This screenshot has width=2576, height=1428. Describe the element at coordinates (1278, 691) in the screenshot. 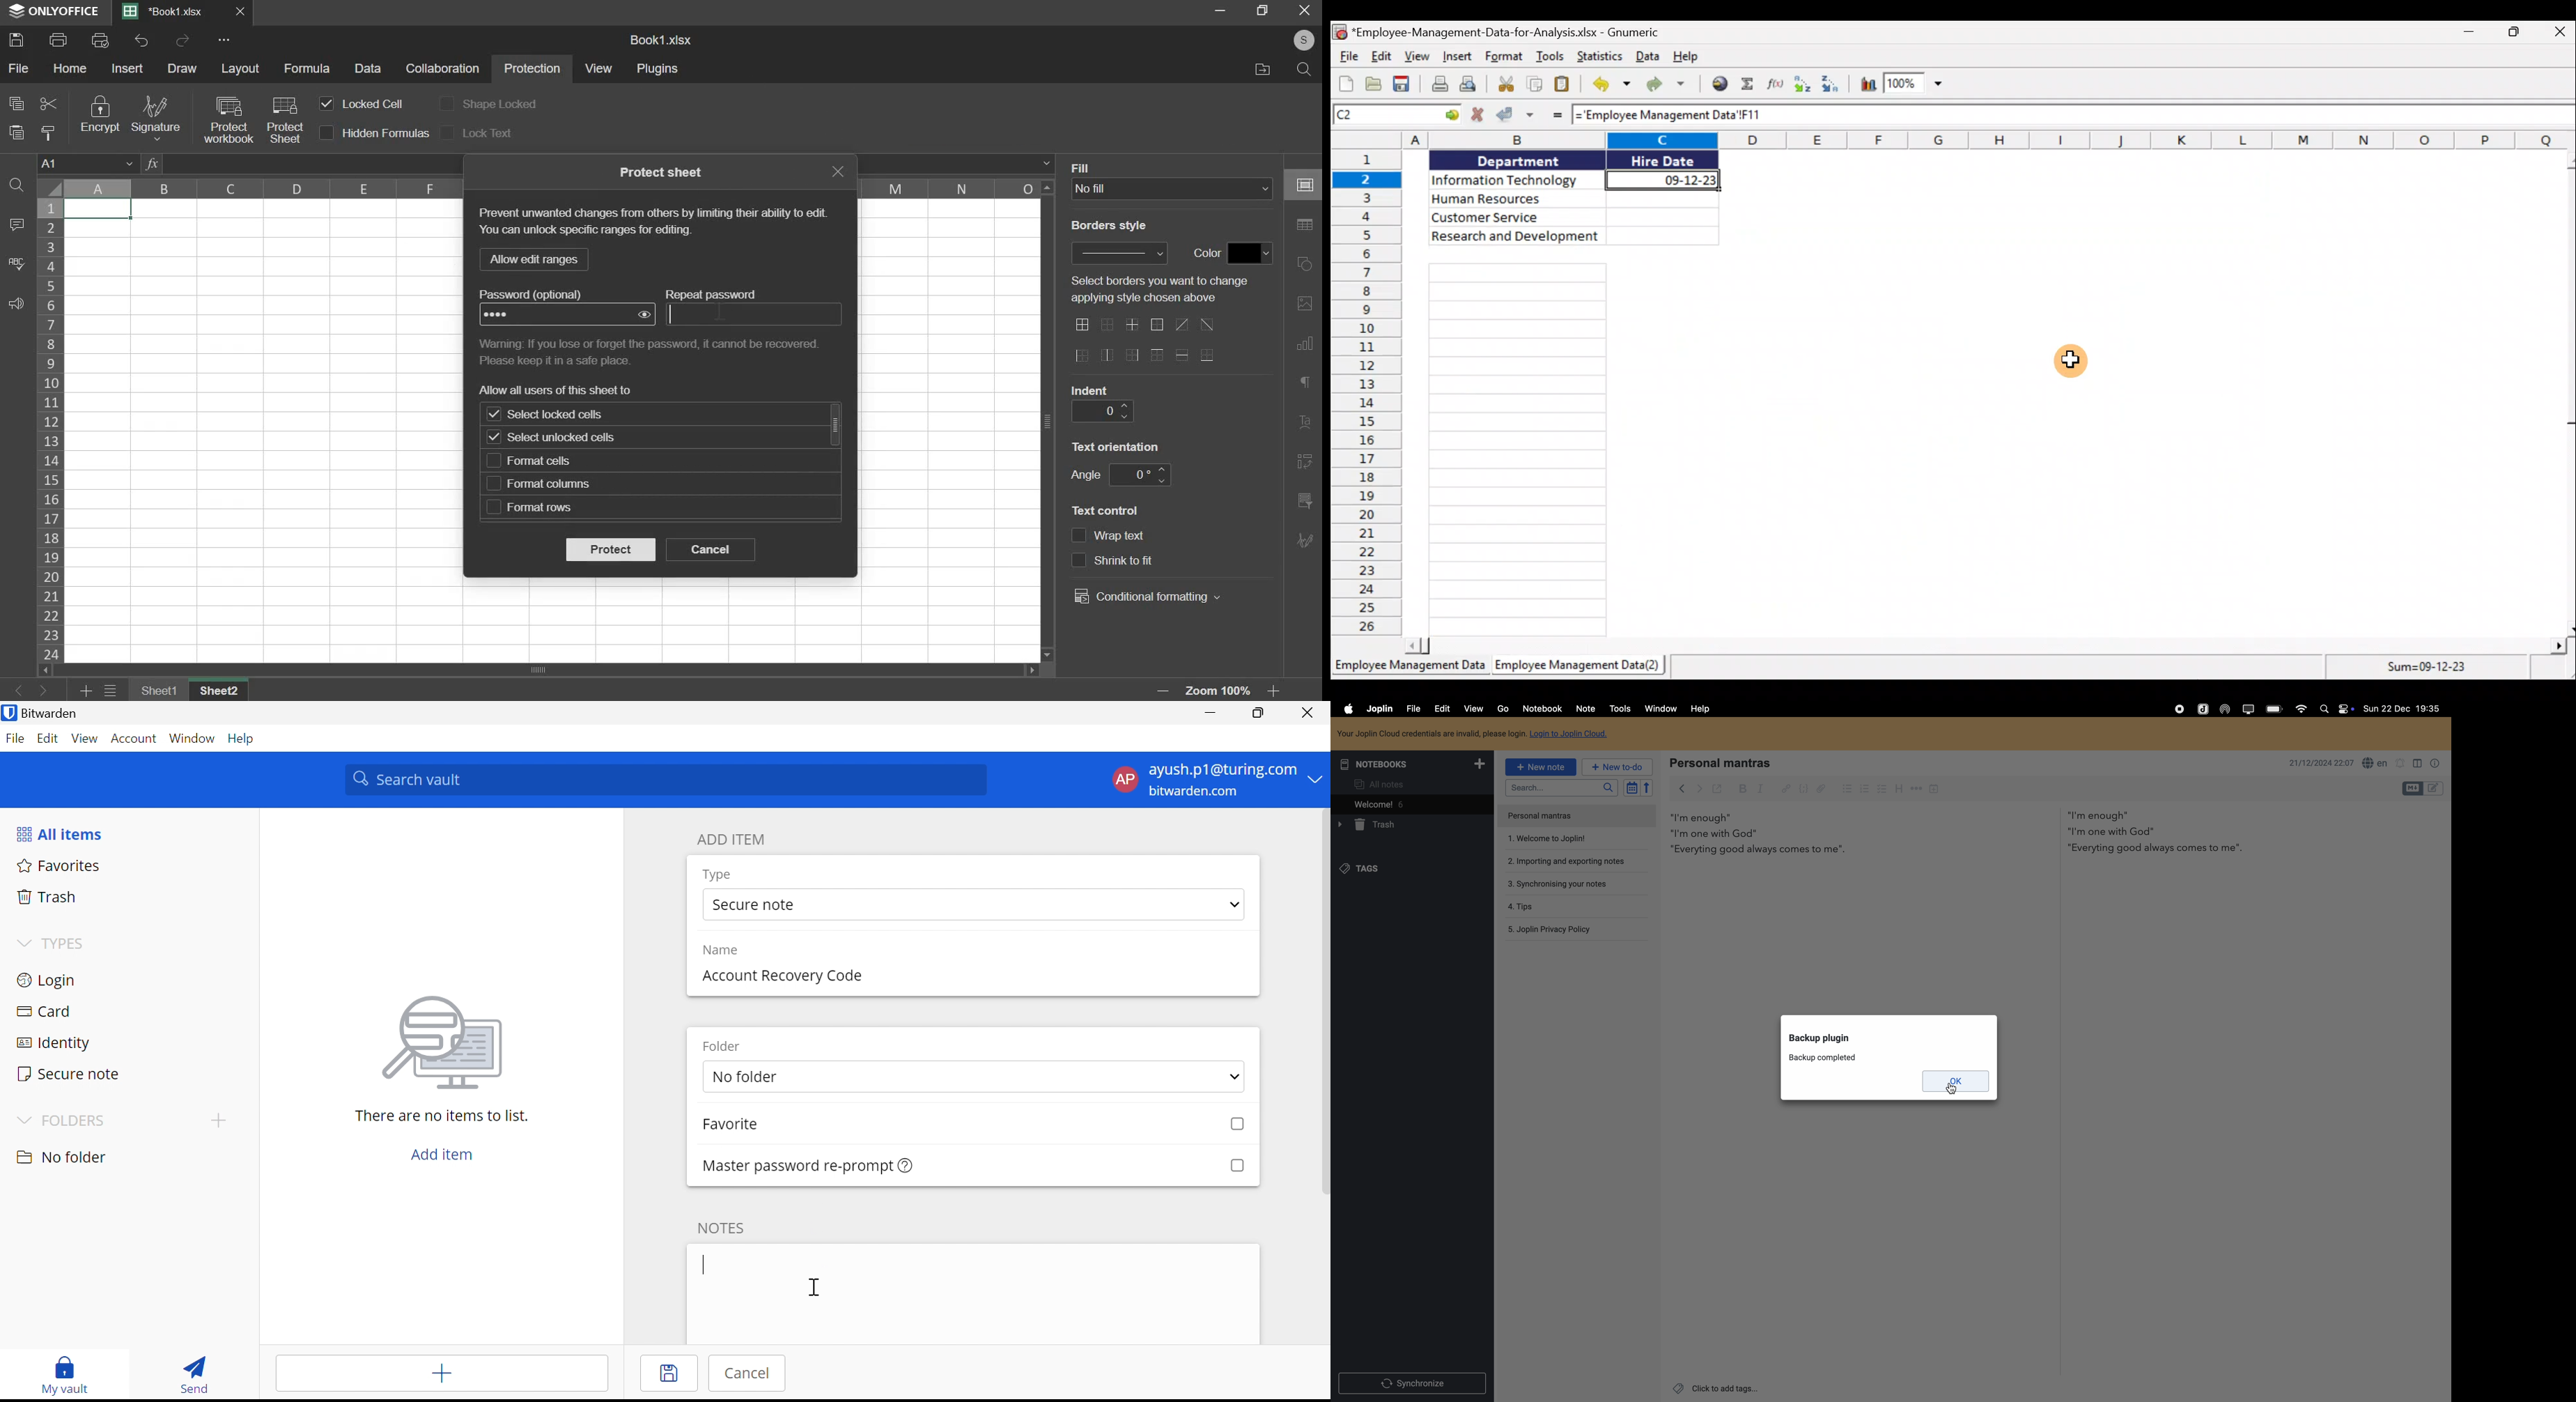

I see `zoom in` at that location.